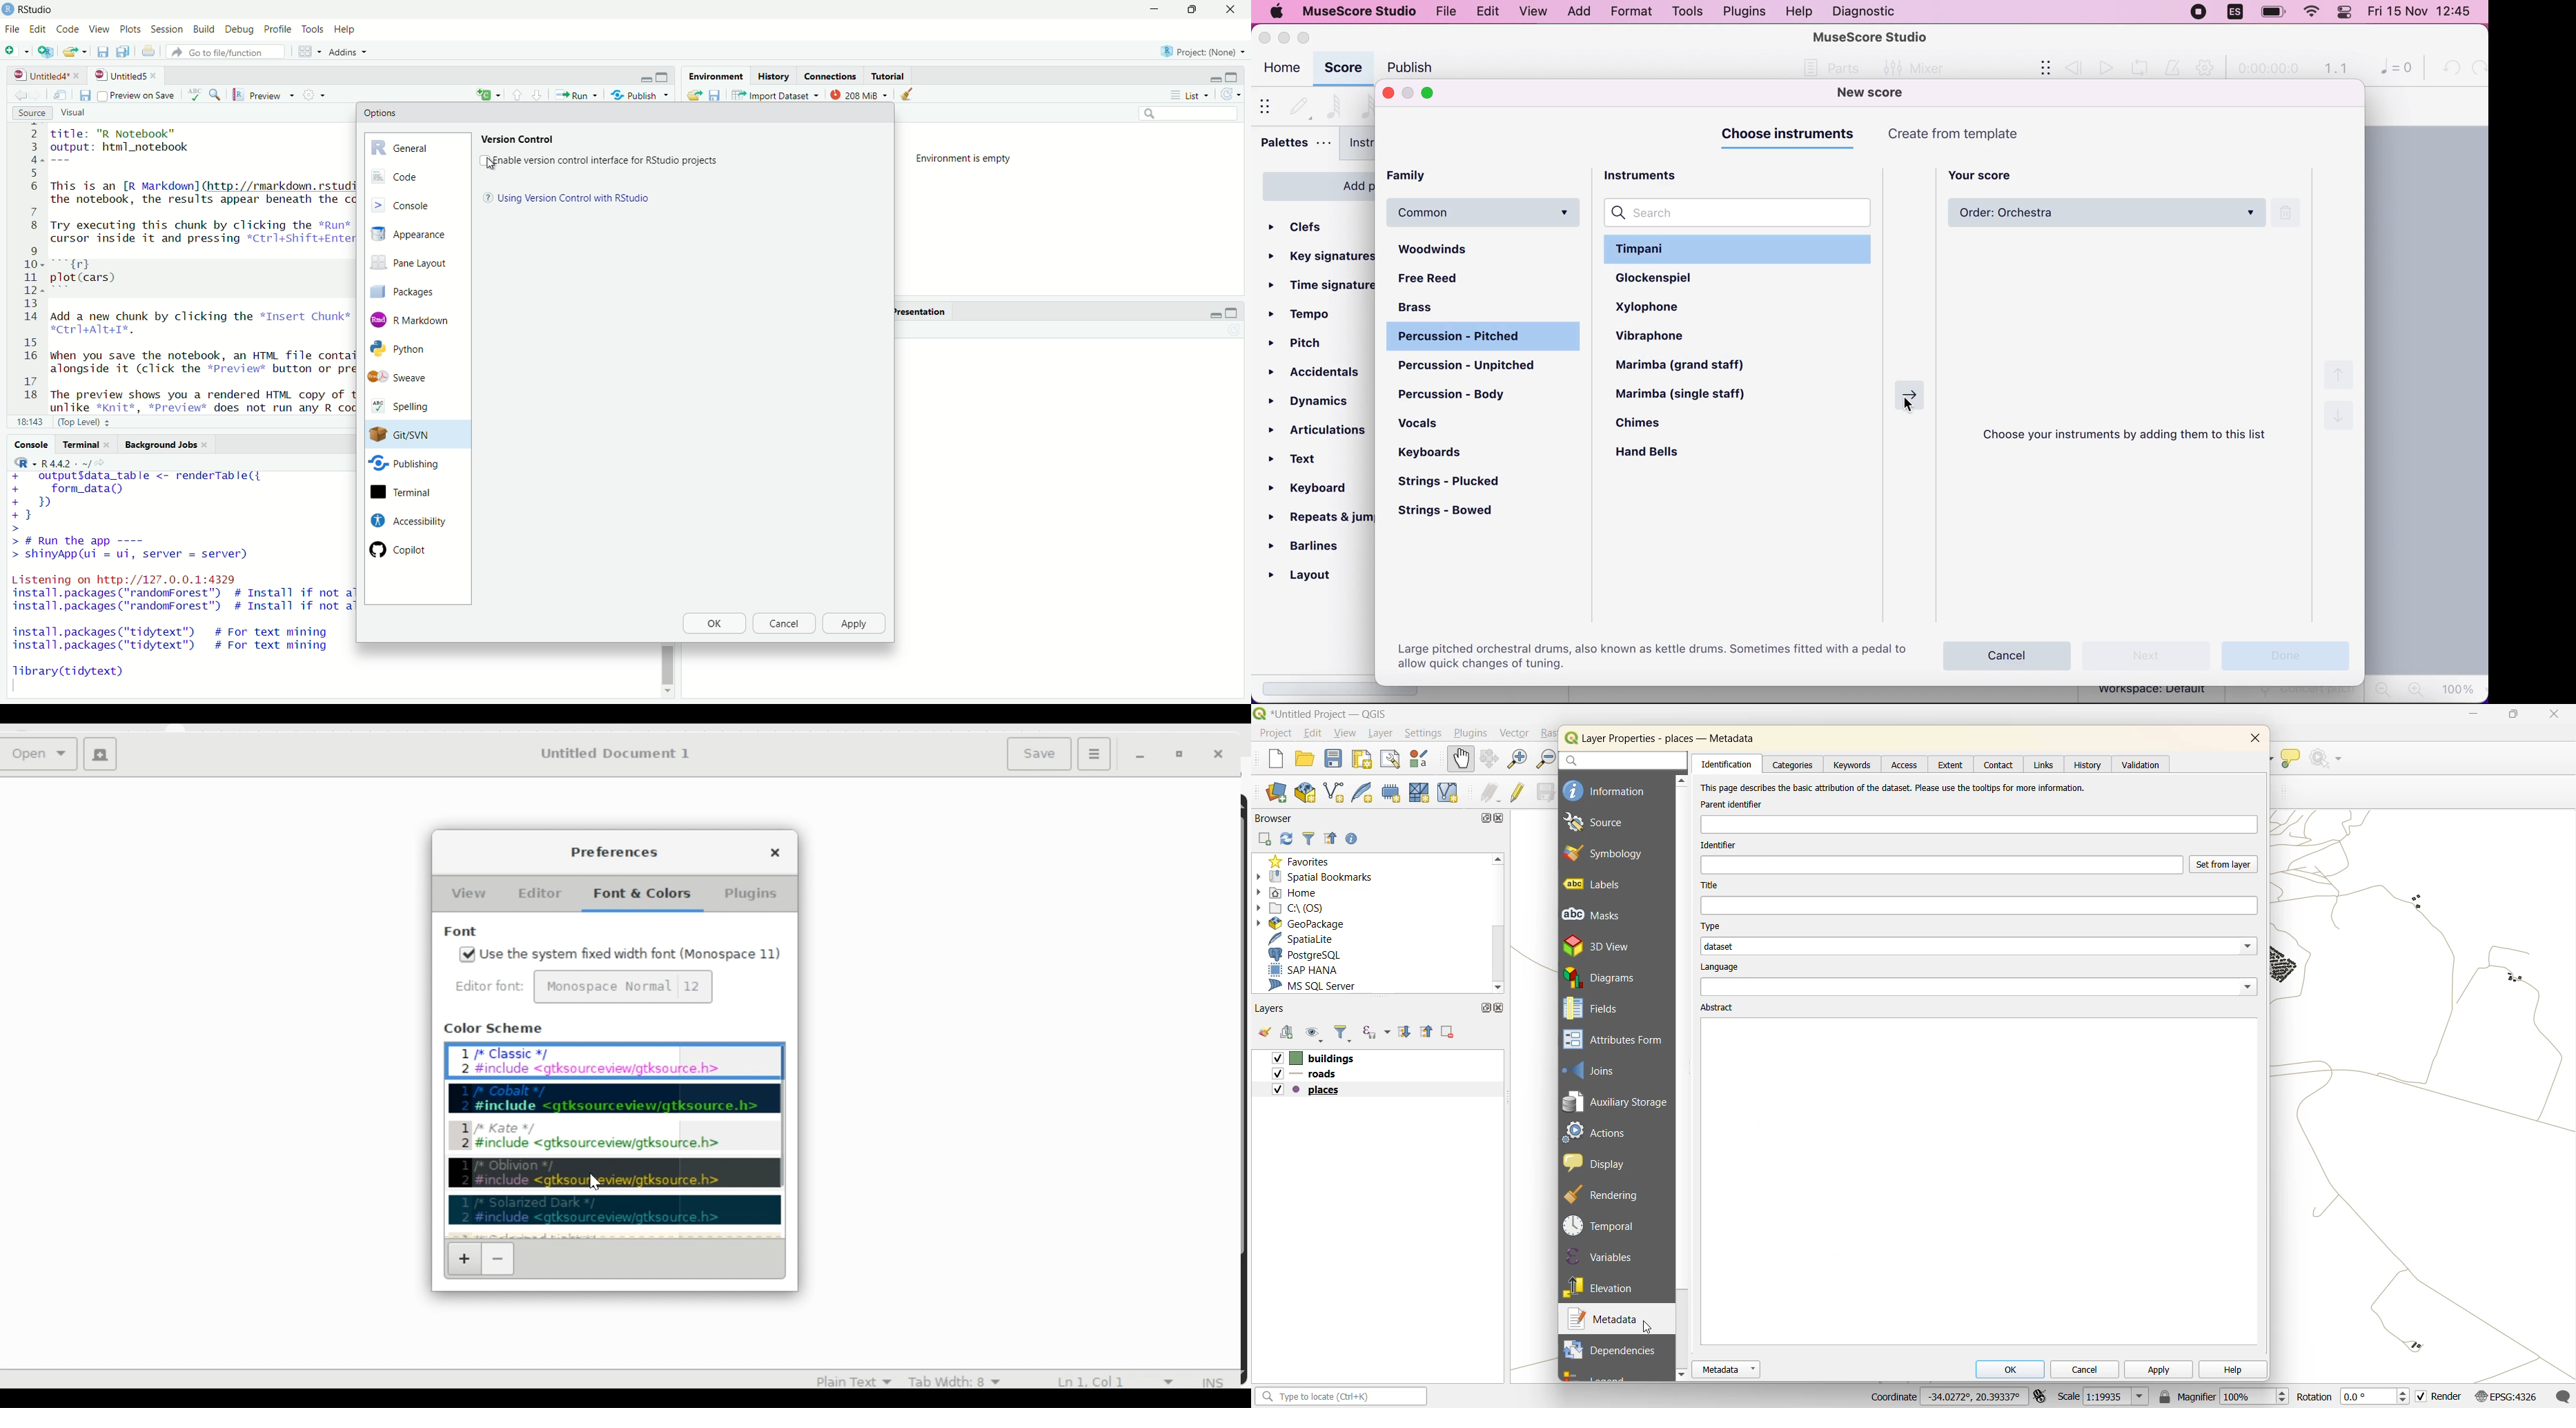  What do you see at coordinates (776, 95) in the screenshot?
I see `Import Dataset ` at bounding box center [776, 95].